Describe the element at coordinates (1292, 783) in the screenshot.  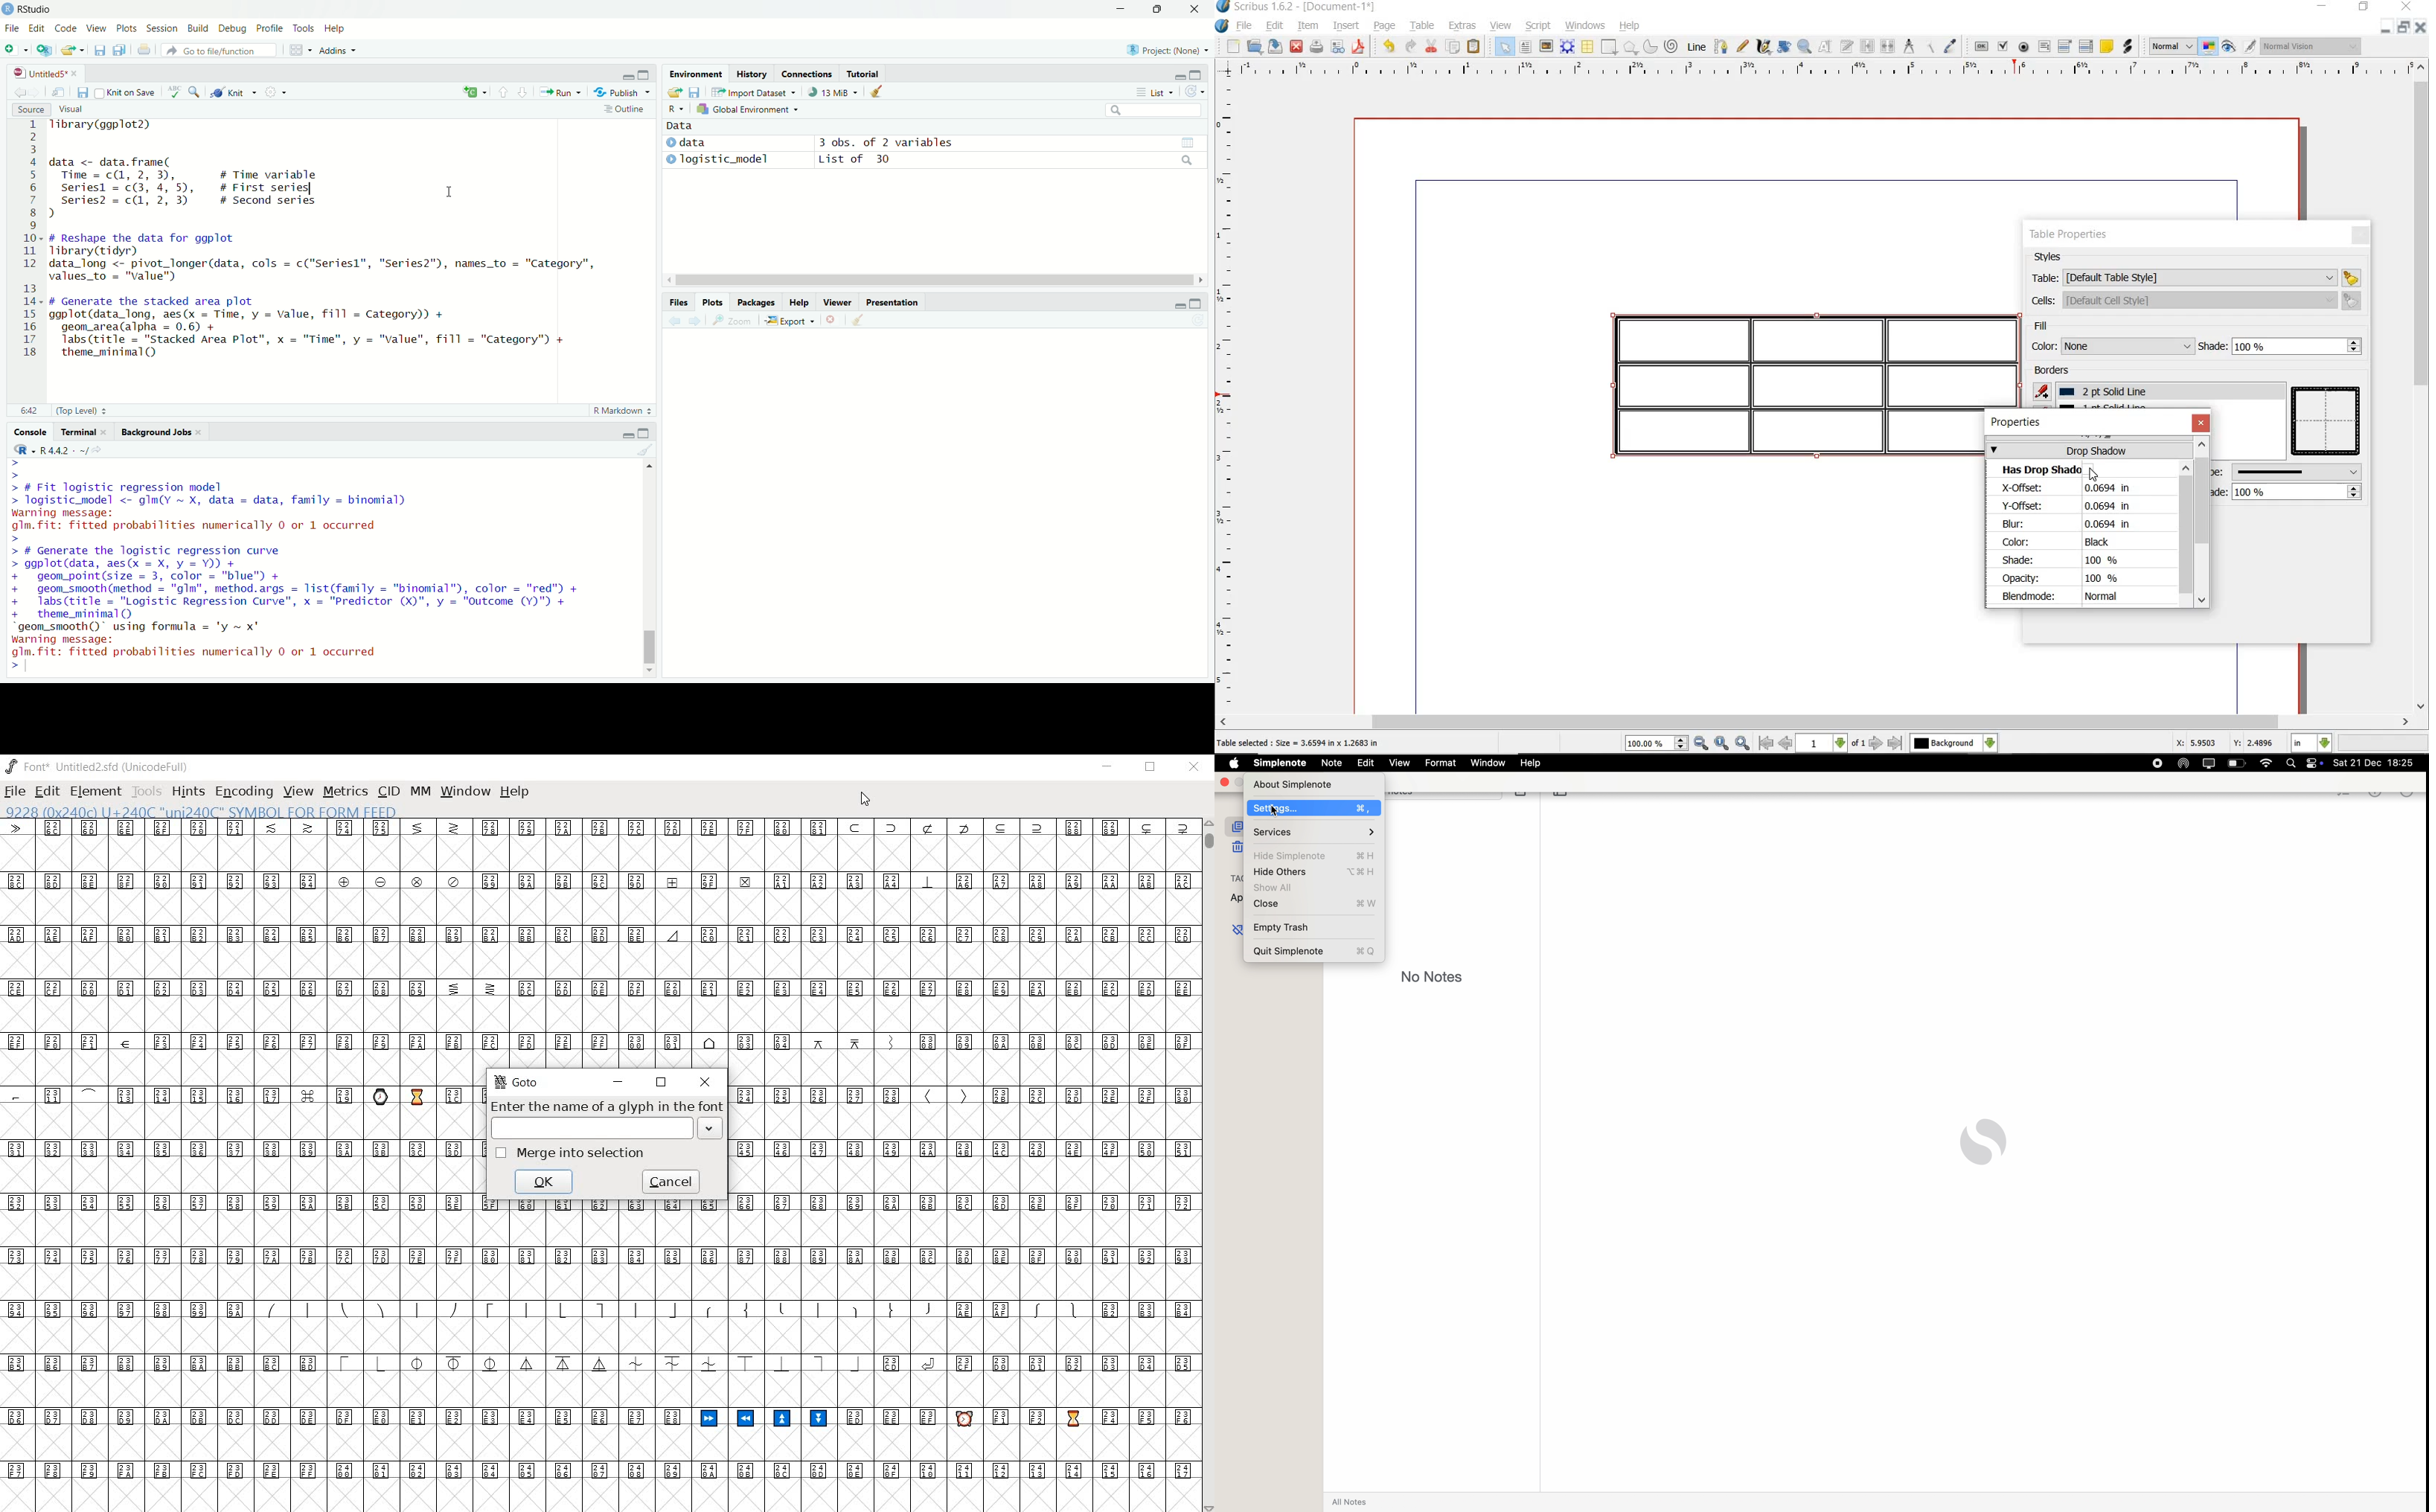
I see `about Simplenote` at that location.